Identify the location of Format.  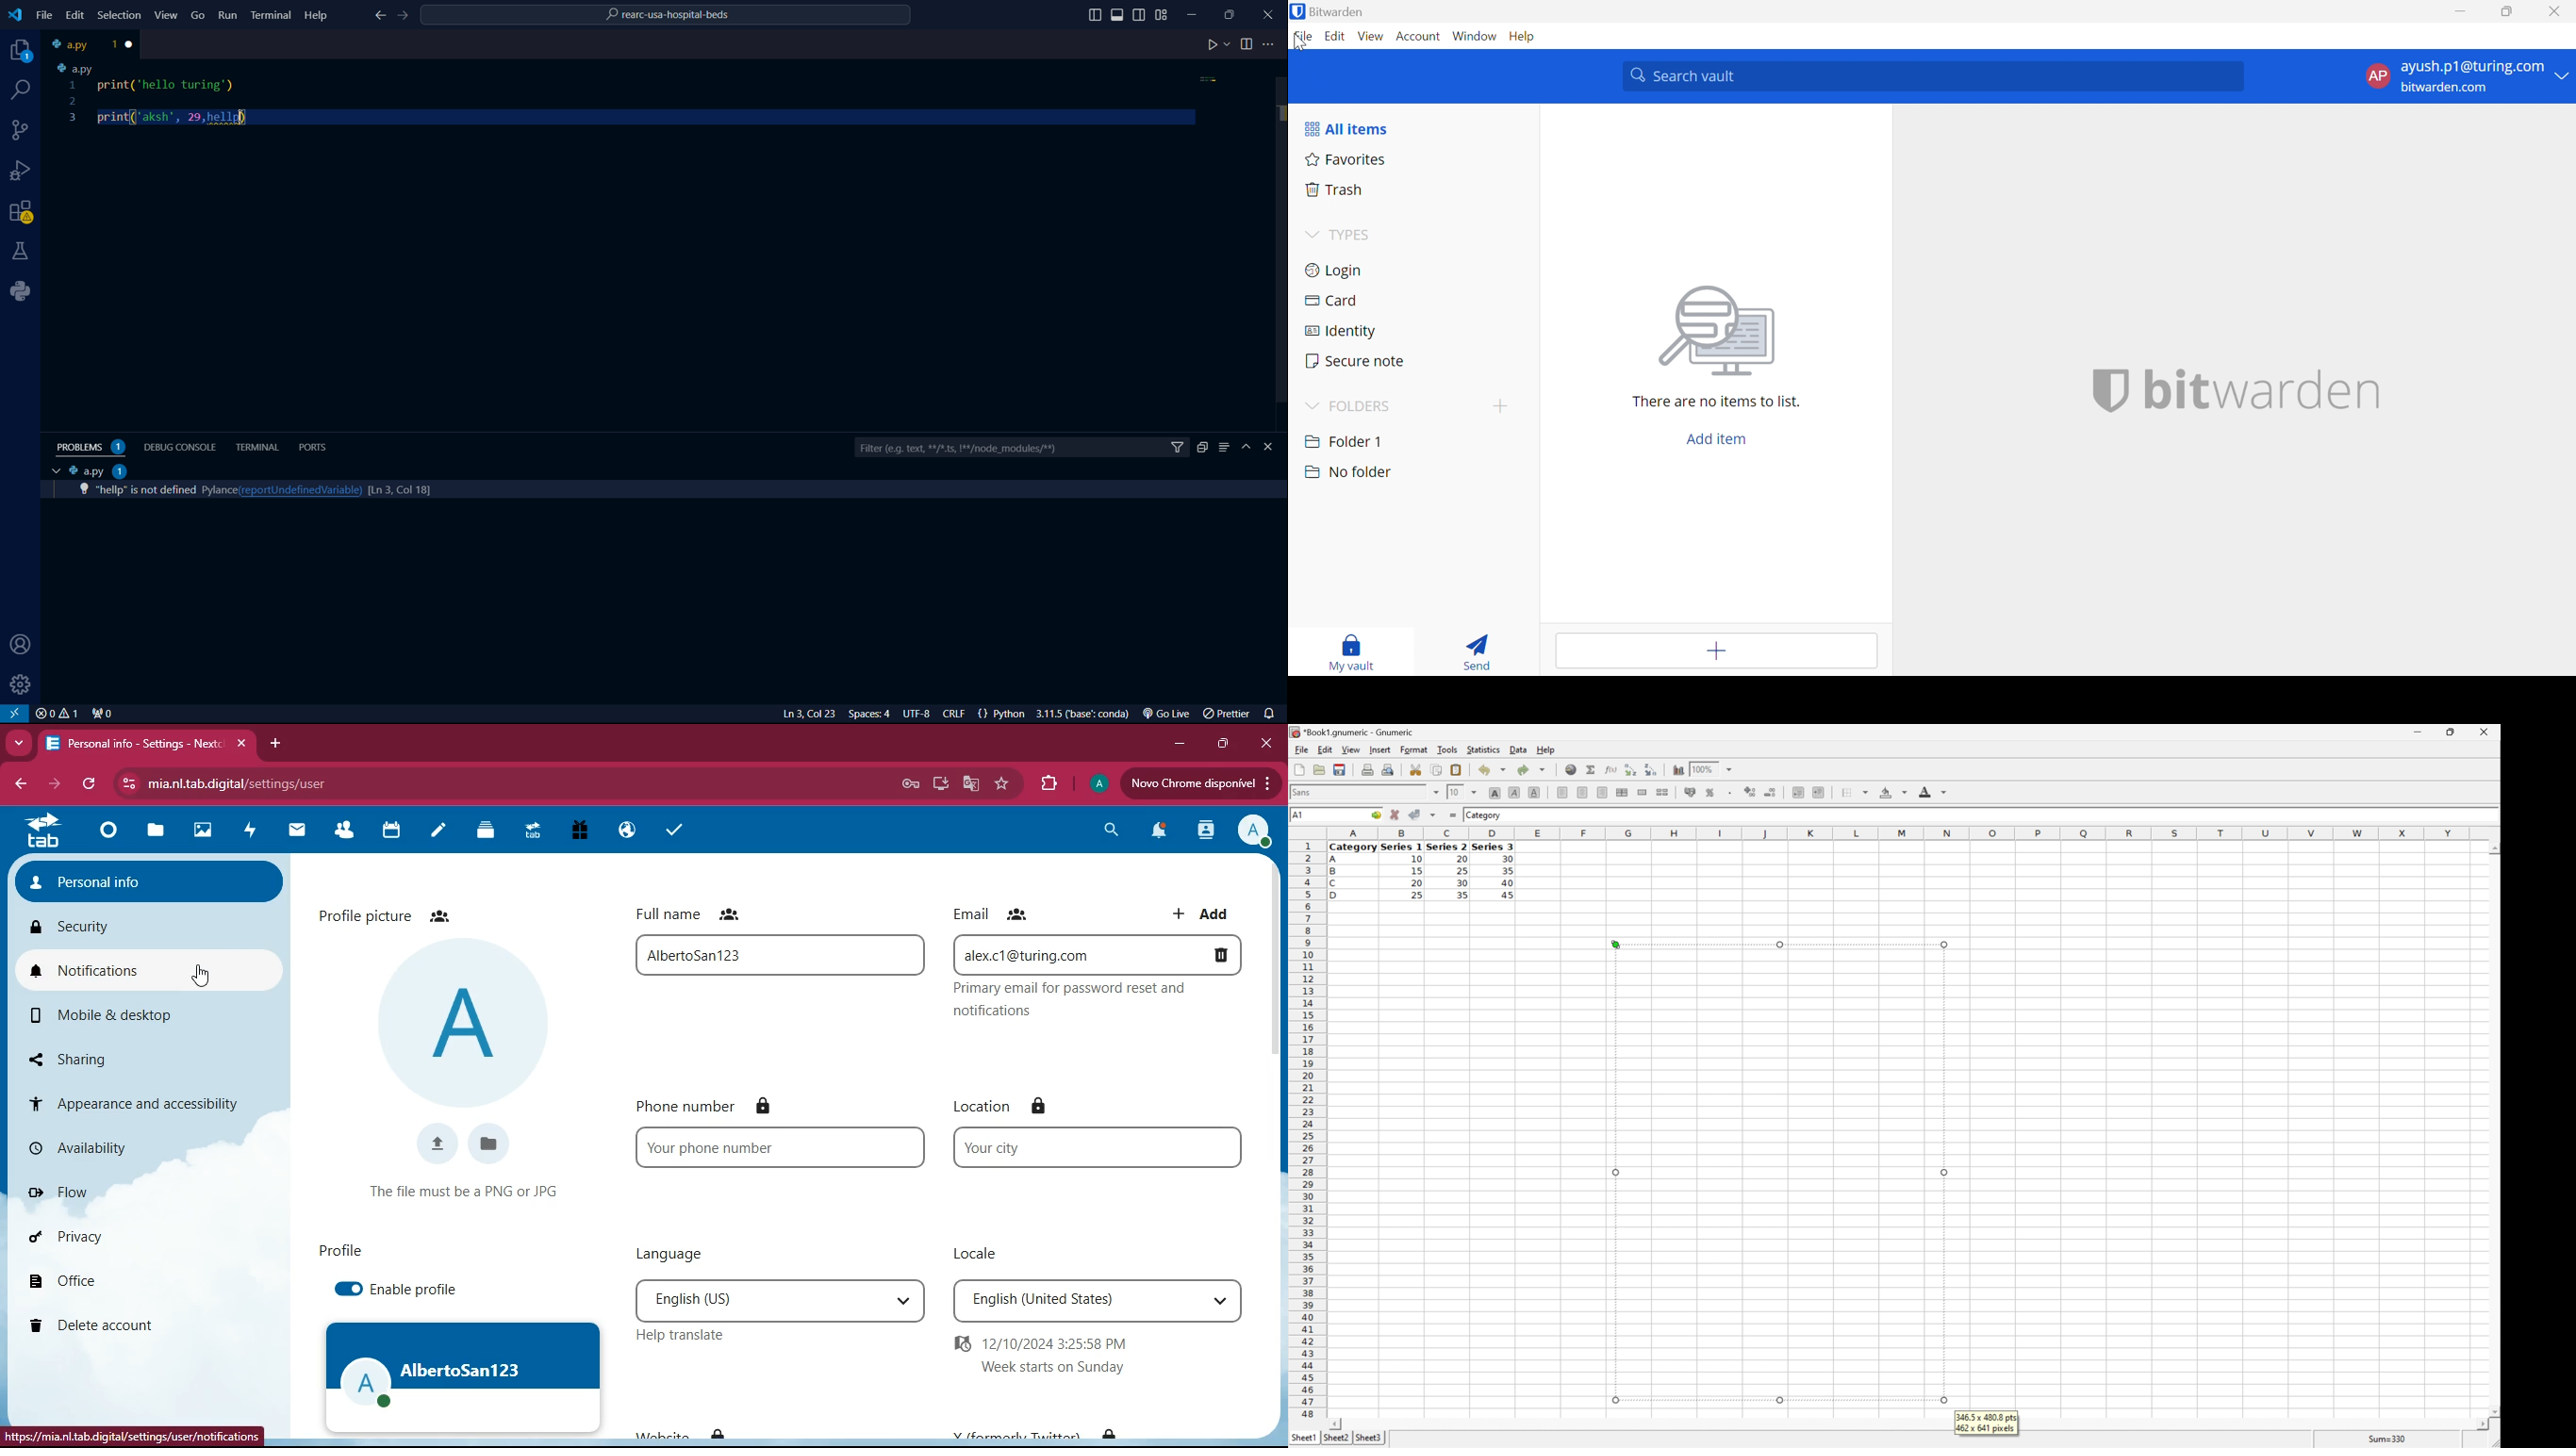
(1414, 749).